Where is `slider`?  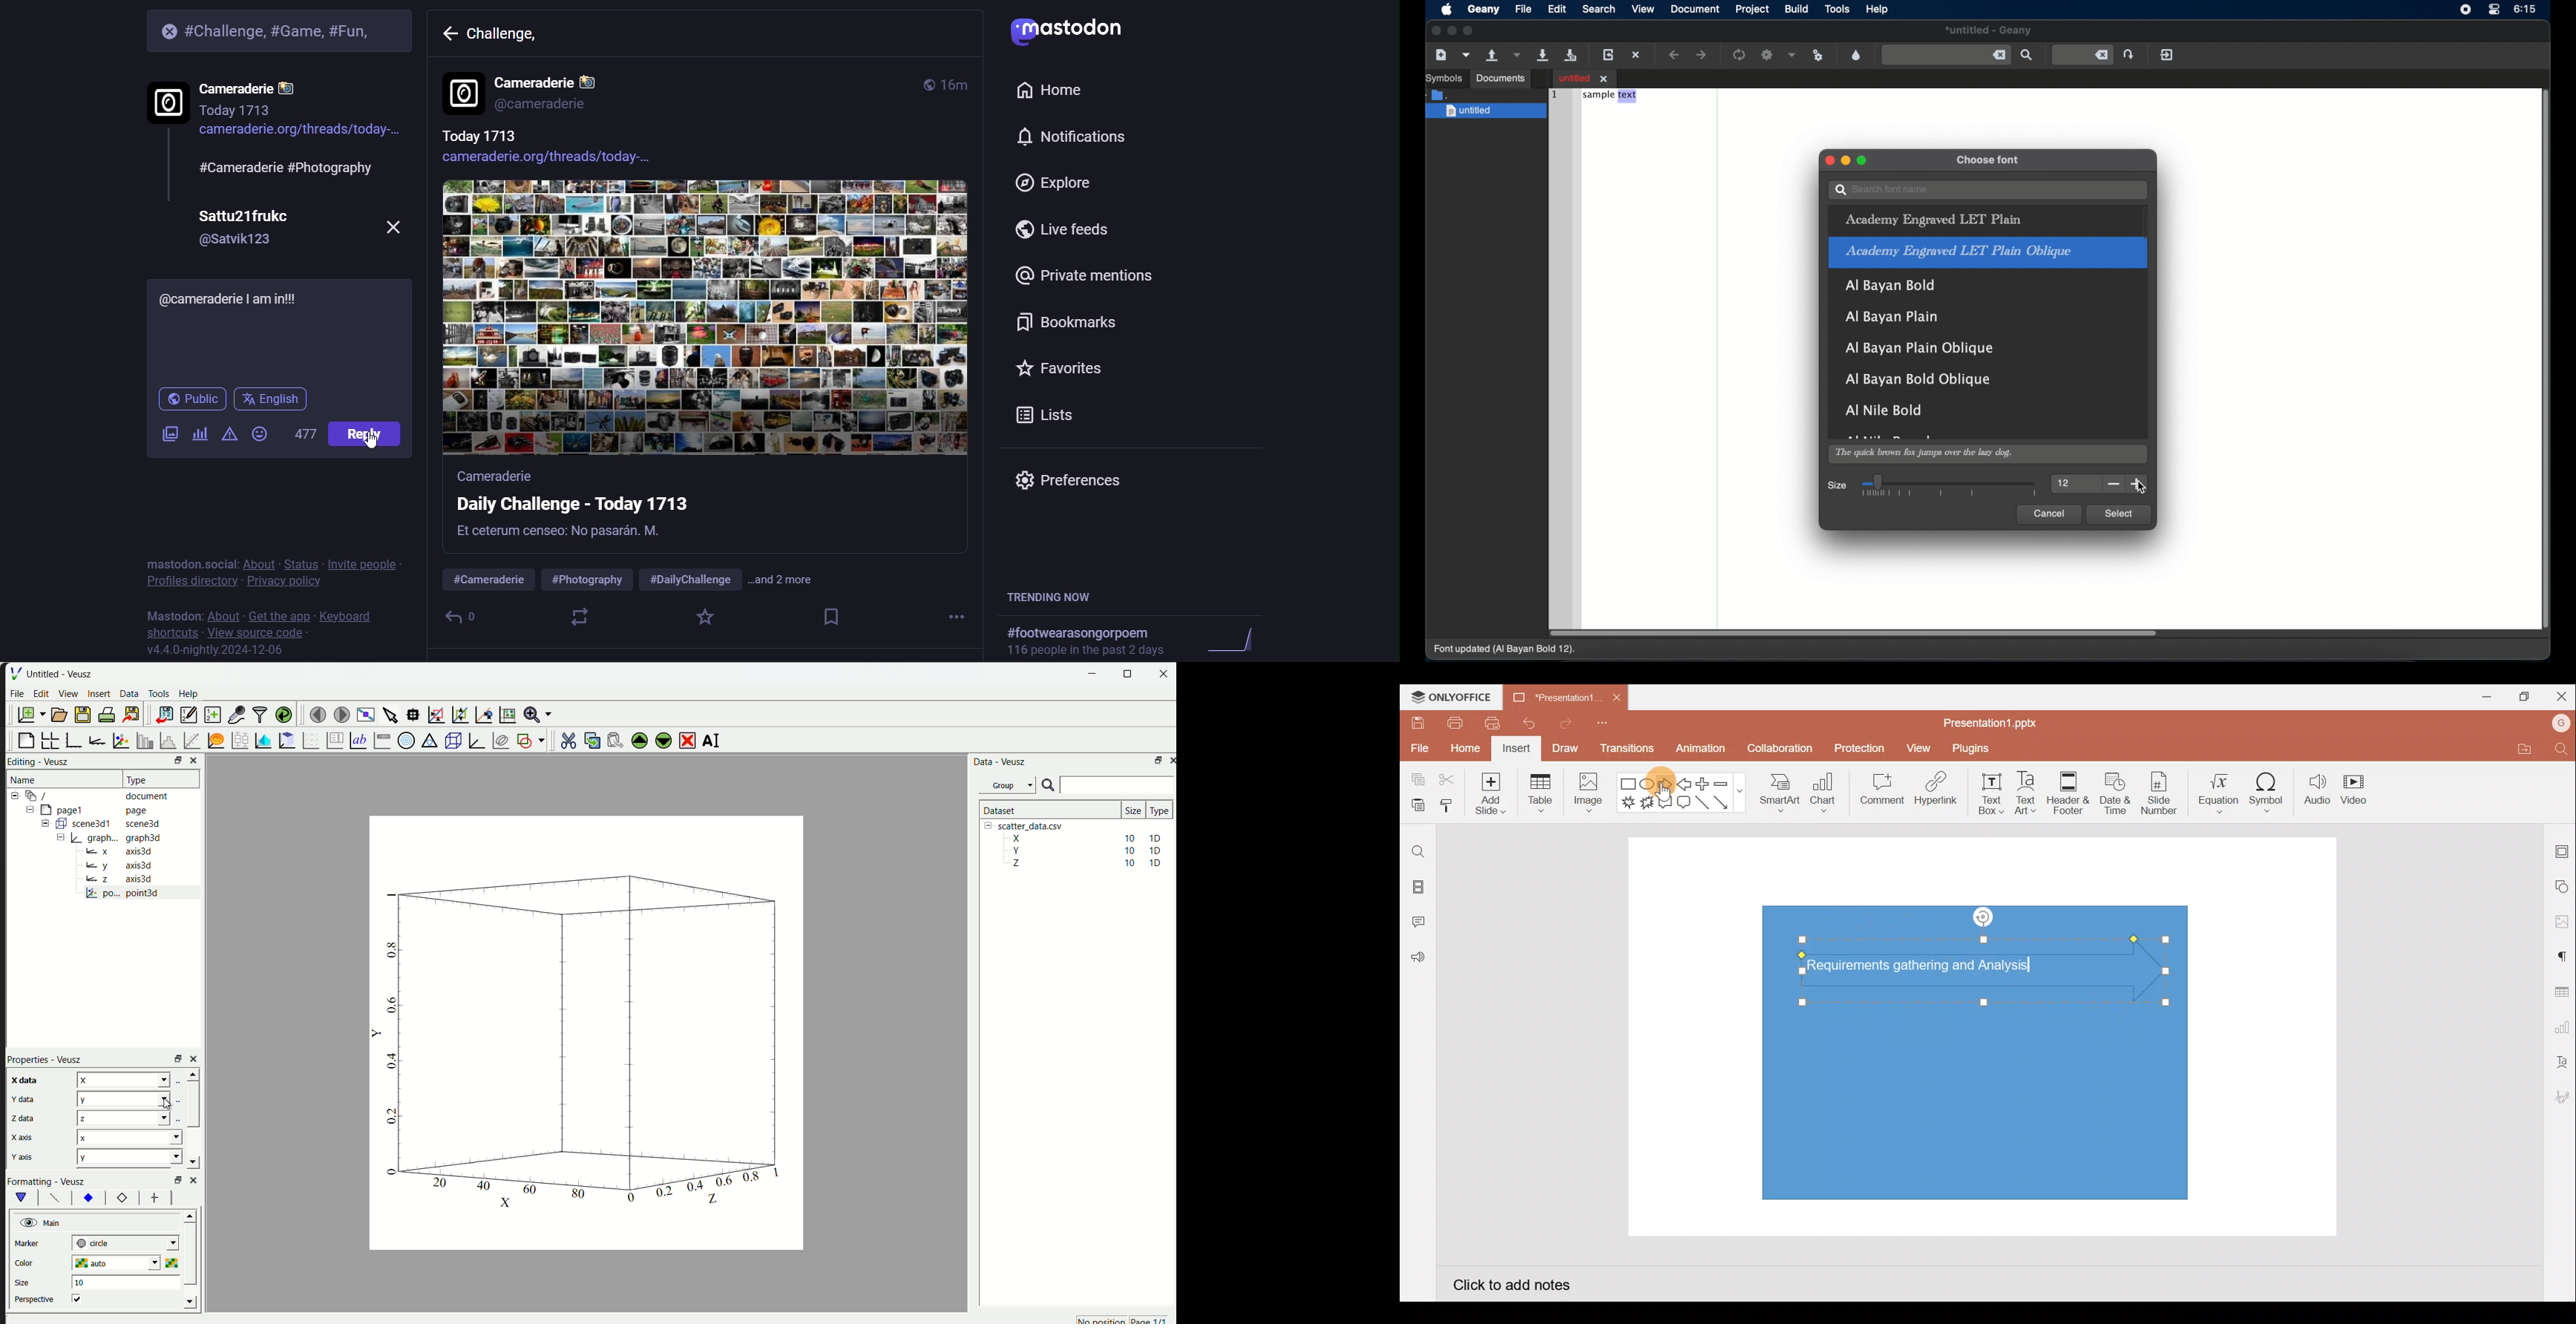 slider is located at coordinates (1950, 485).